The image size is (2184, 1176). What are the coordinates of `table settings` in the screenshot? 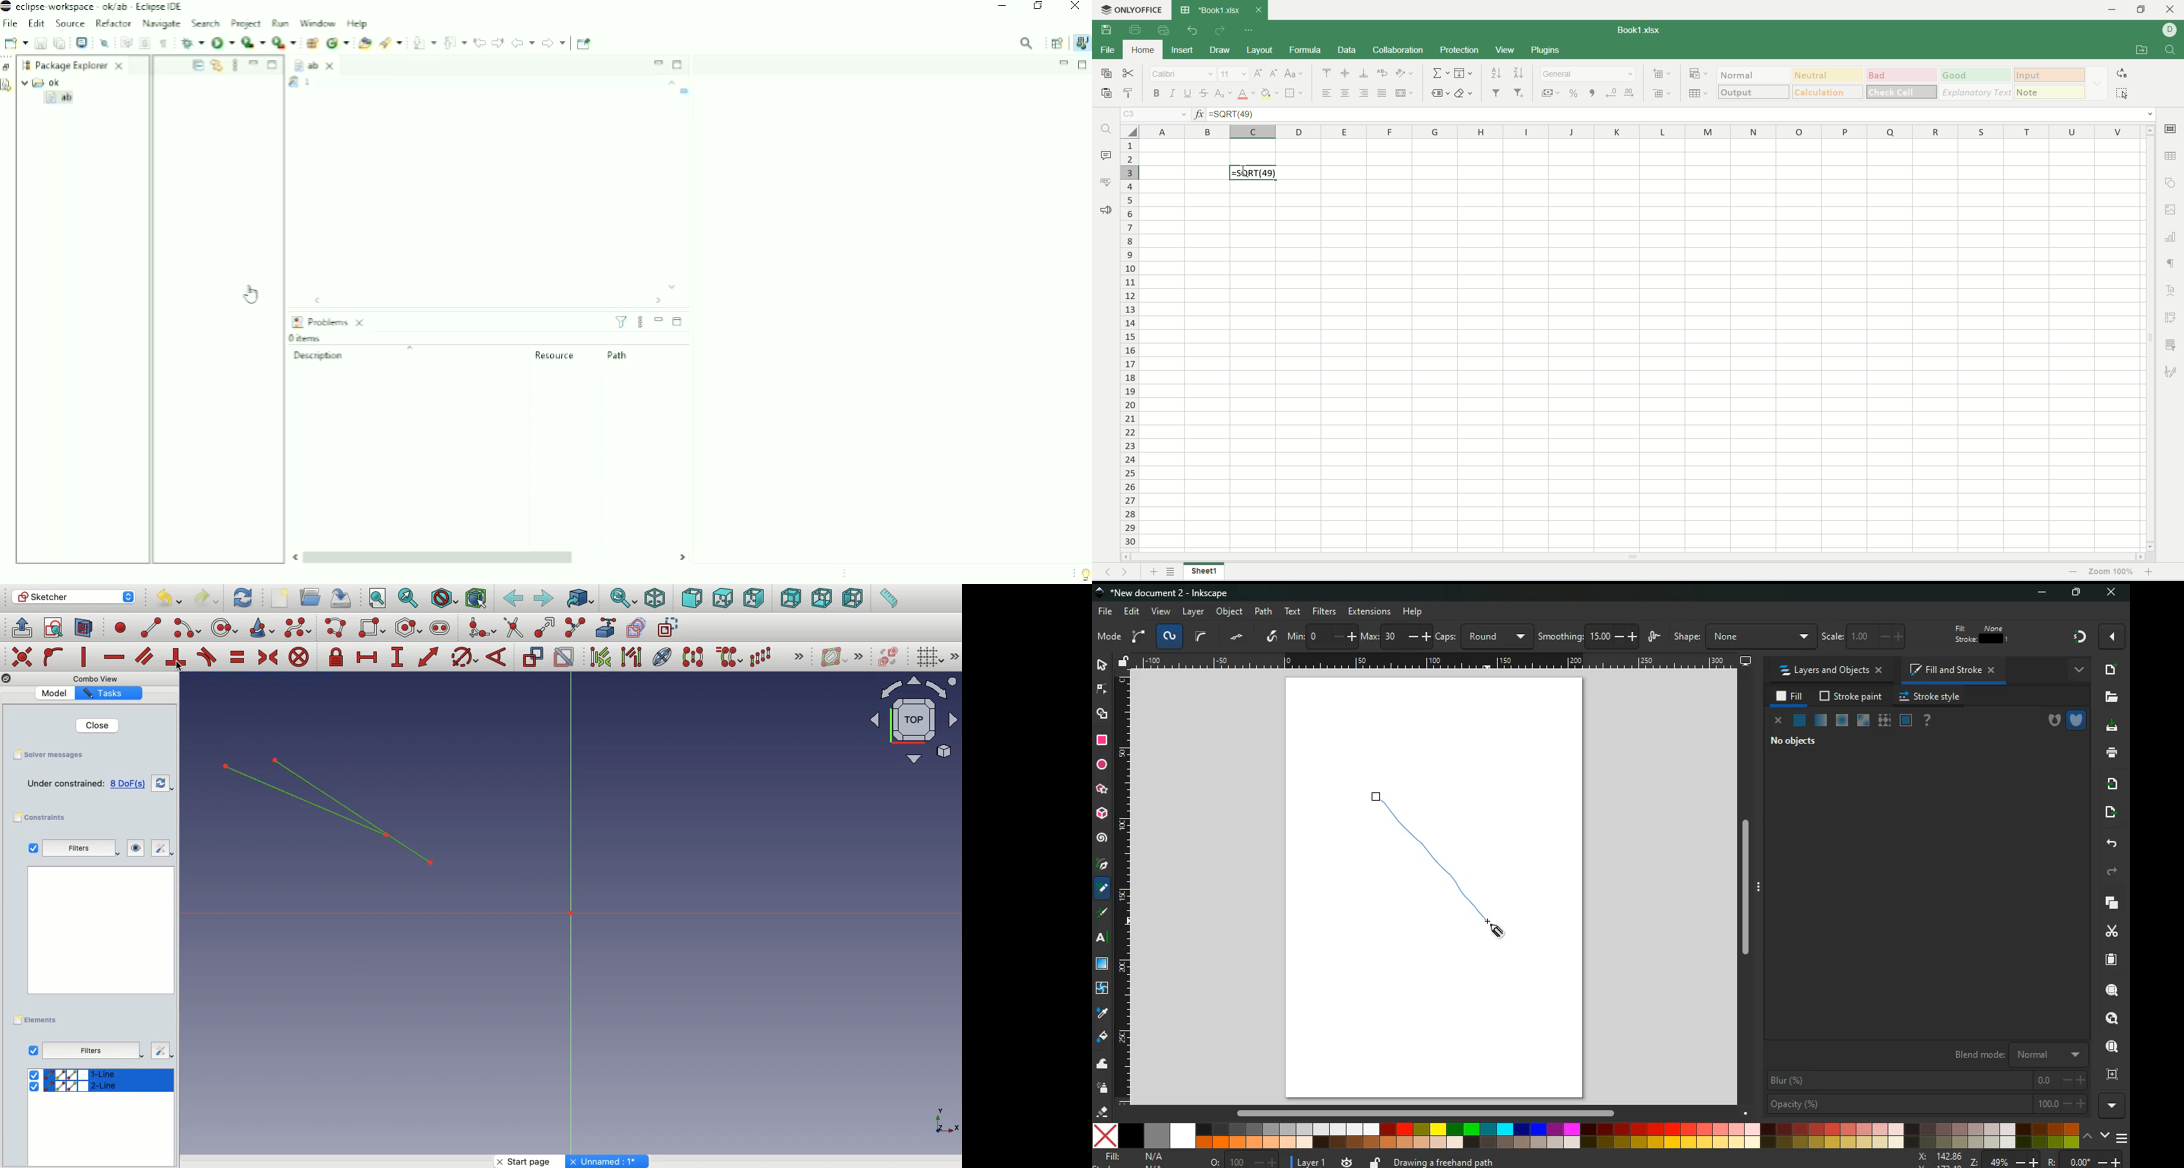 It's located at (2173, 158).